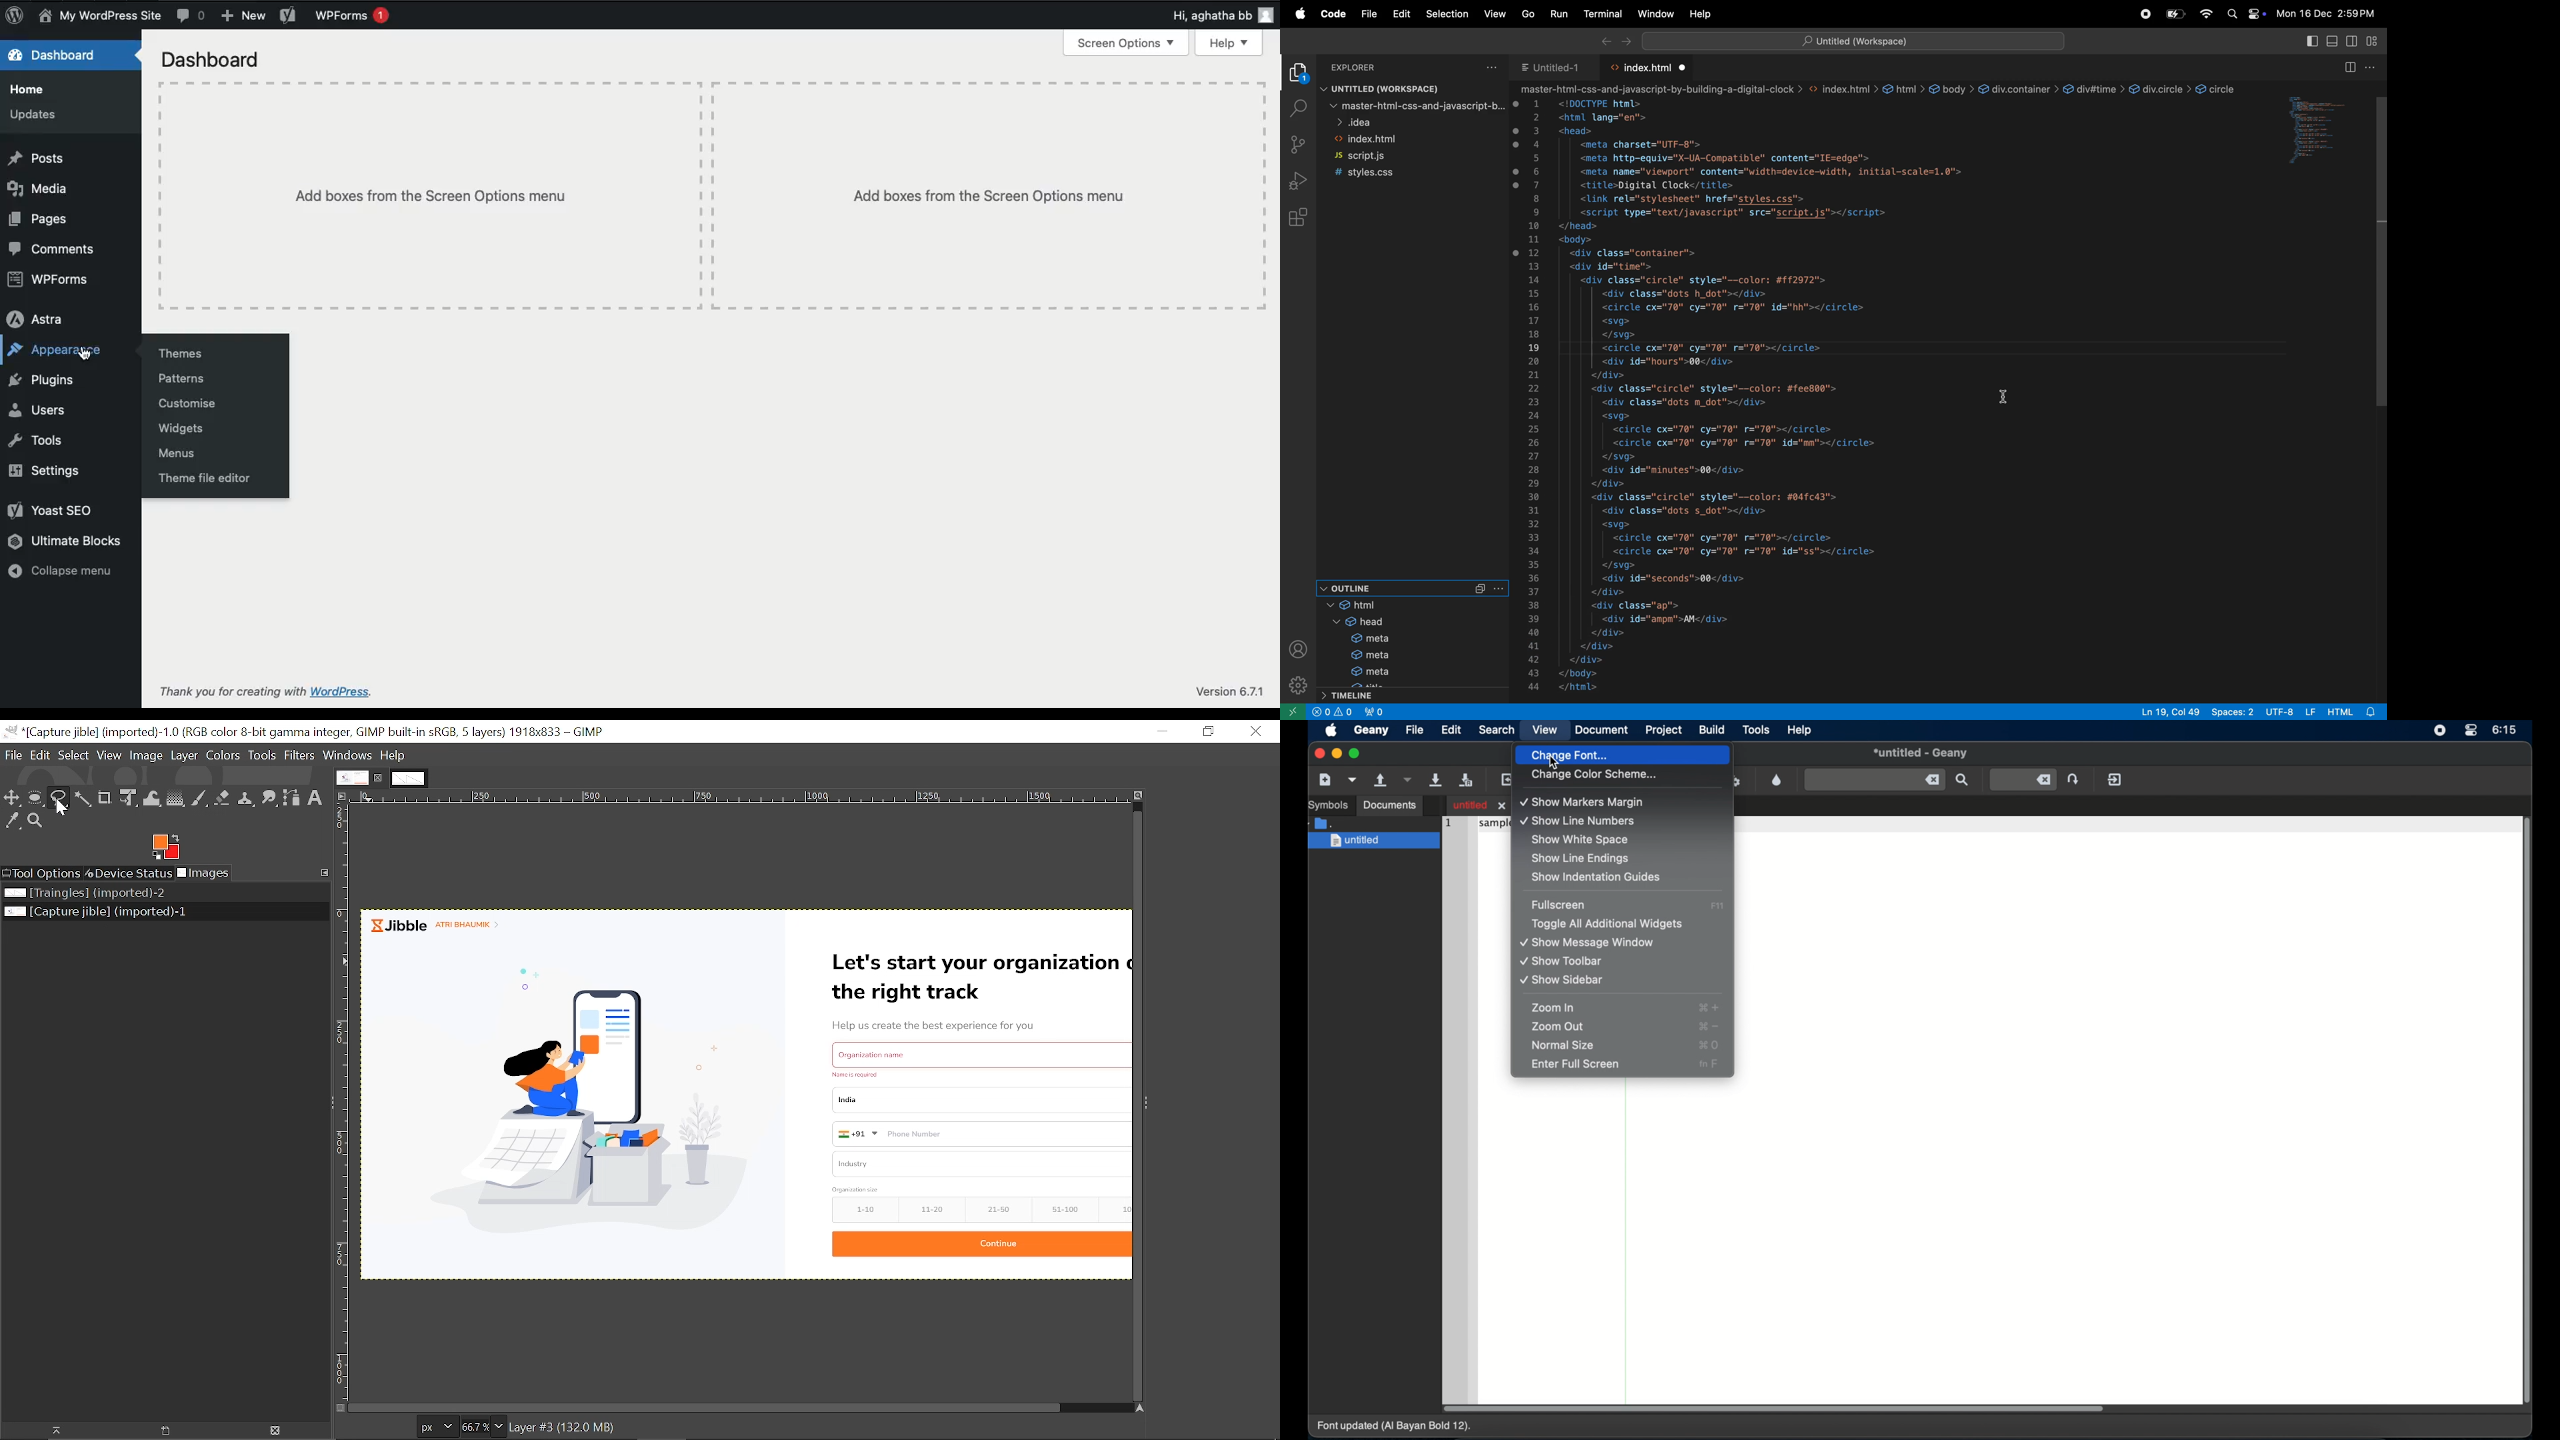  Describe the element at coordinates (43, 220) in the screenshot. I see `Pages` at that location.